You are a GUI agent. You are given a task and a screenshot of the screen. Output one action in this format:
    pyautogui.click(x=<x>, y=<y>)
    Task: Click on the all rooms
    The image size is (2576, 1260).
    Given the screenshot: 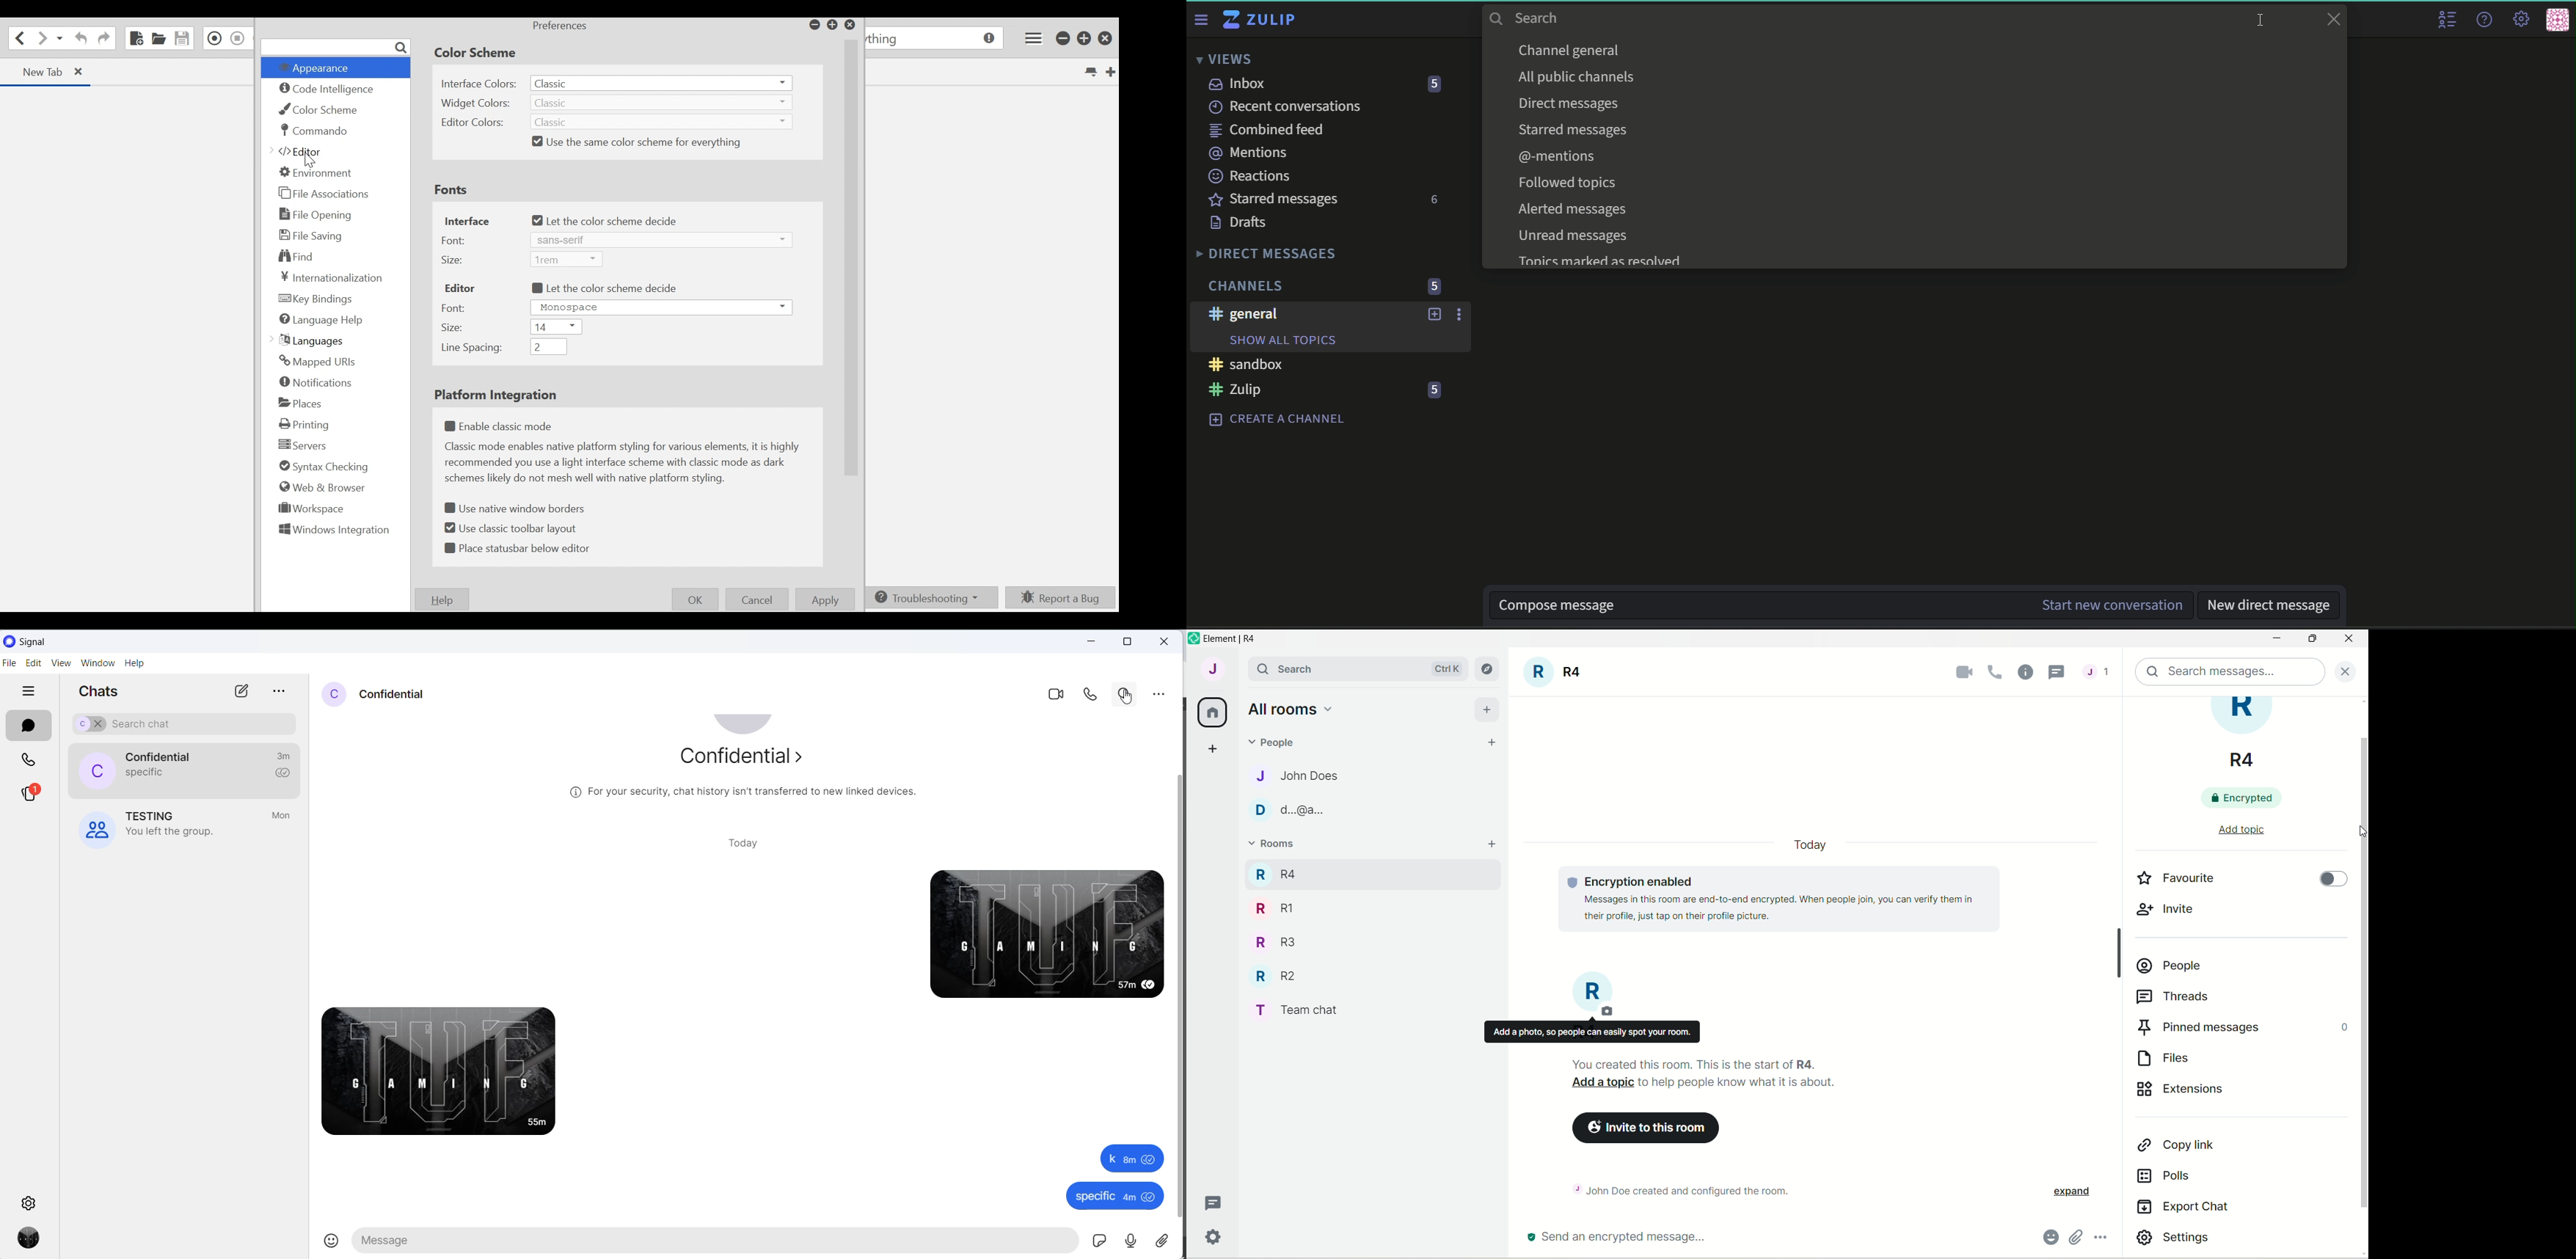 What is the action you would take?
    pyautogui.click(x=1289, y=708)
    